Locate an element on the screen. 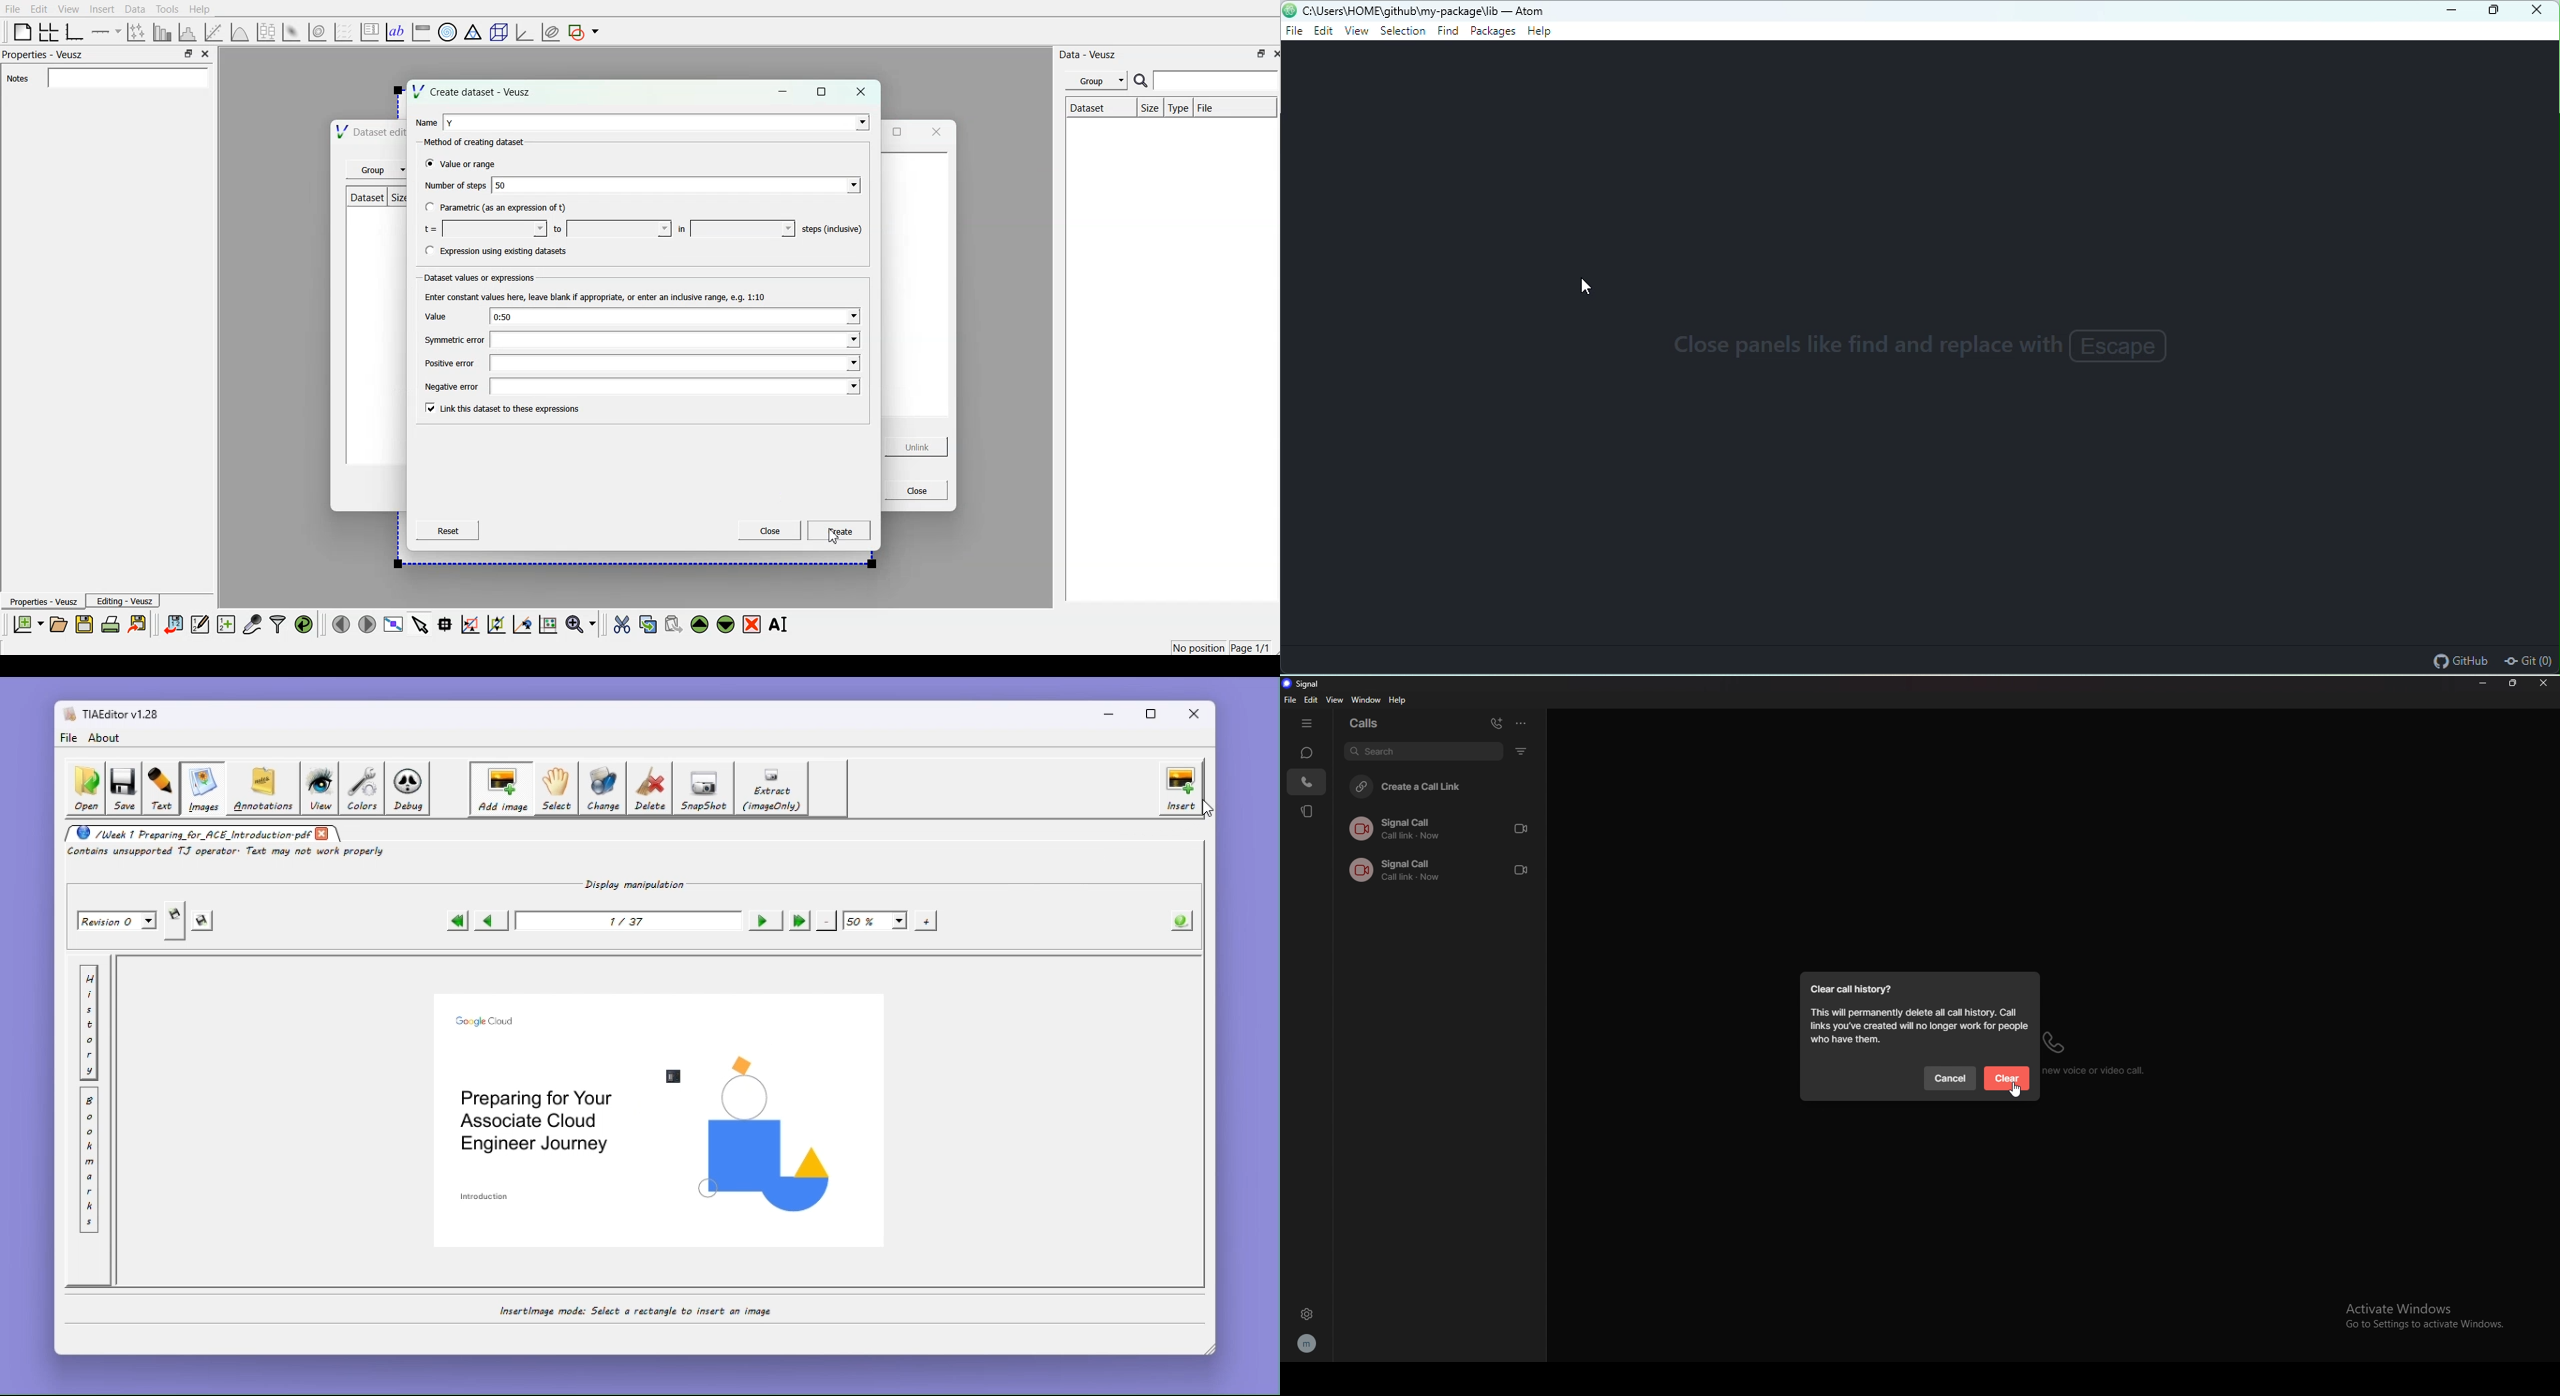 The height and width of the screenshot is (1400, 2576). Revision 0 is located at coordinates (118, 921).